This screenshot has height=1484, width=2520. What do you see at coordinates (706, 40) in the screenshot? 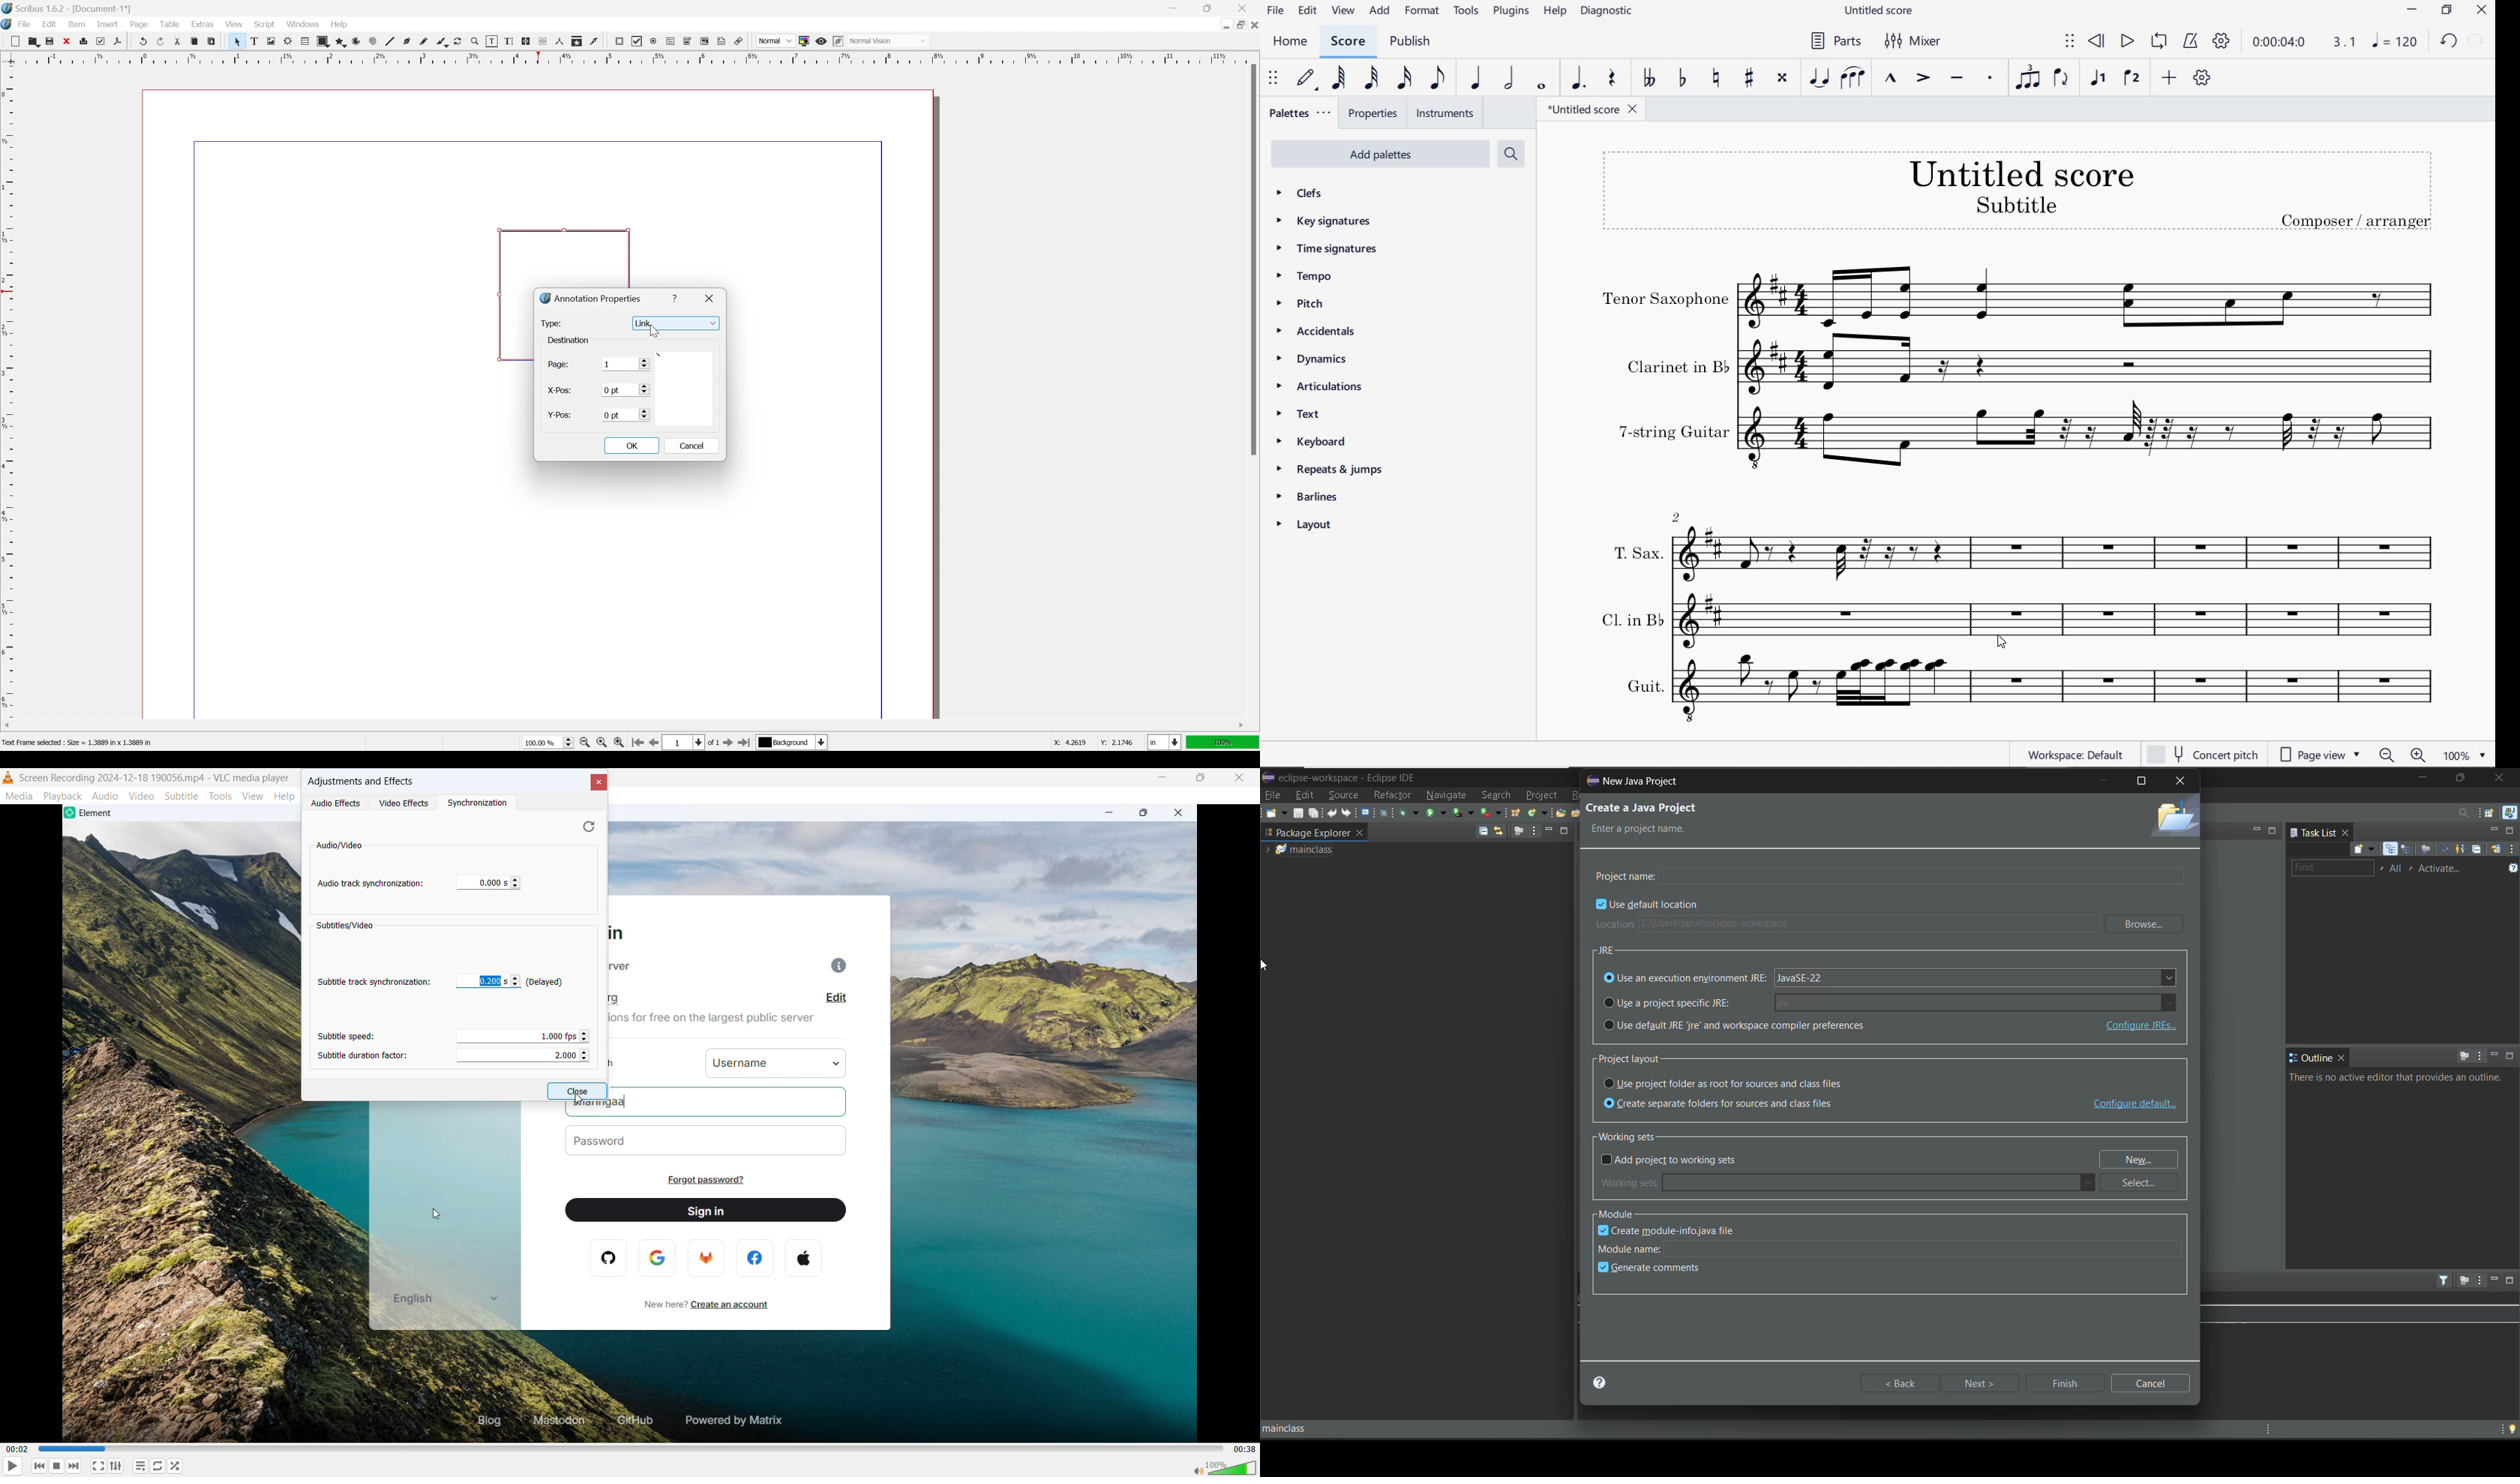
I see `pdf list box` at bounding box center [706, 40].